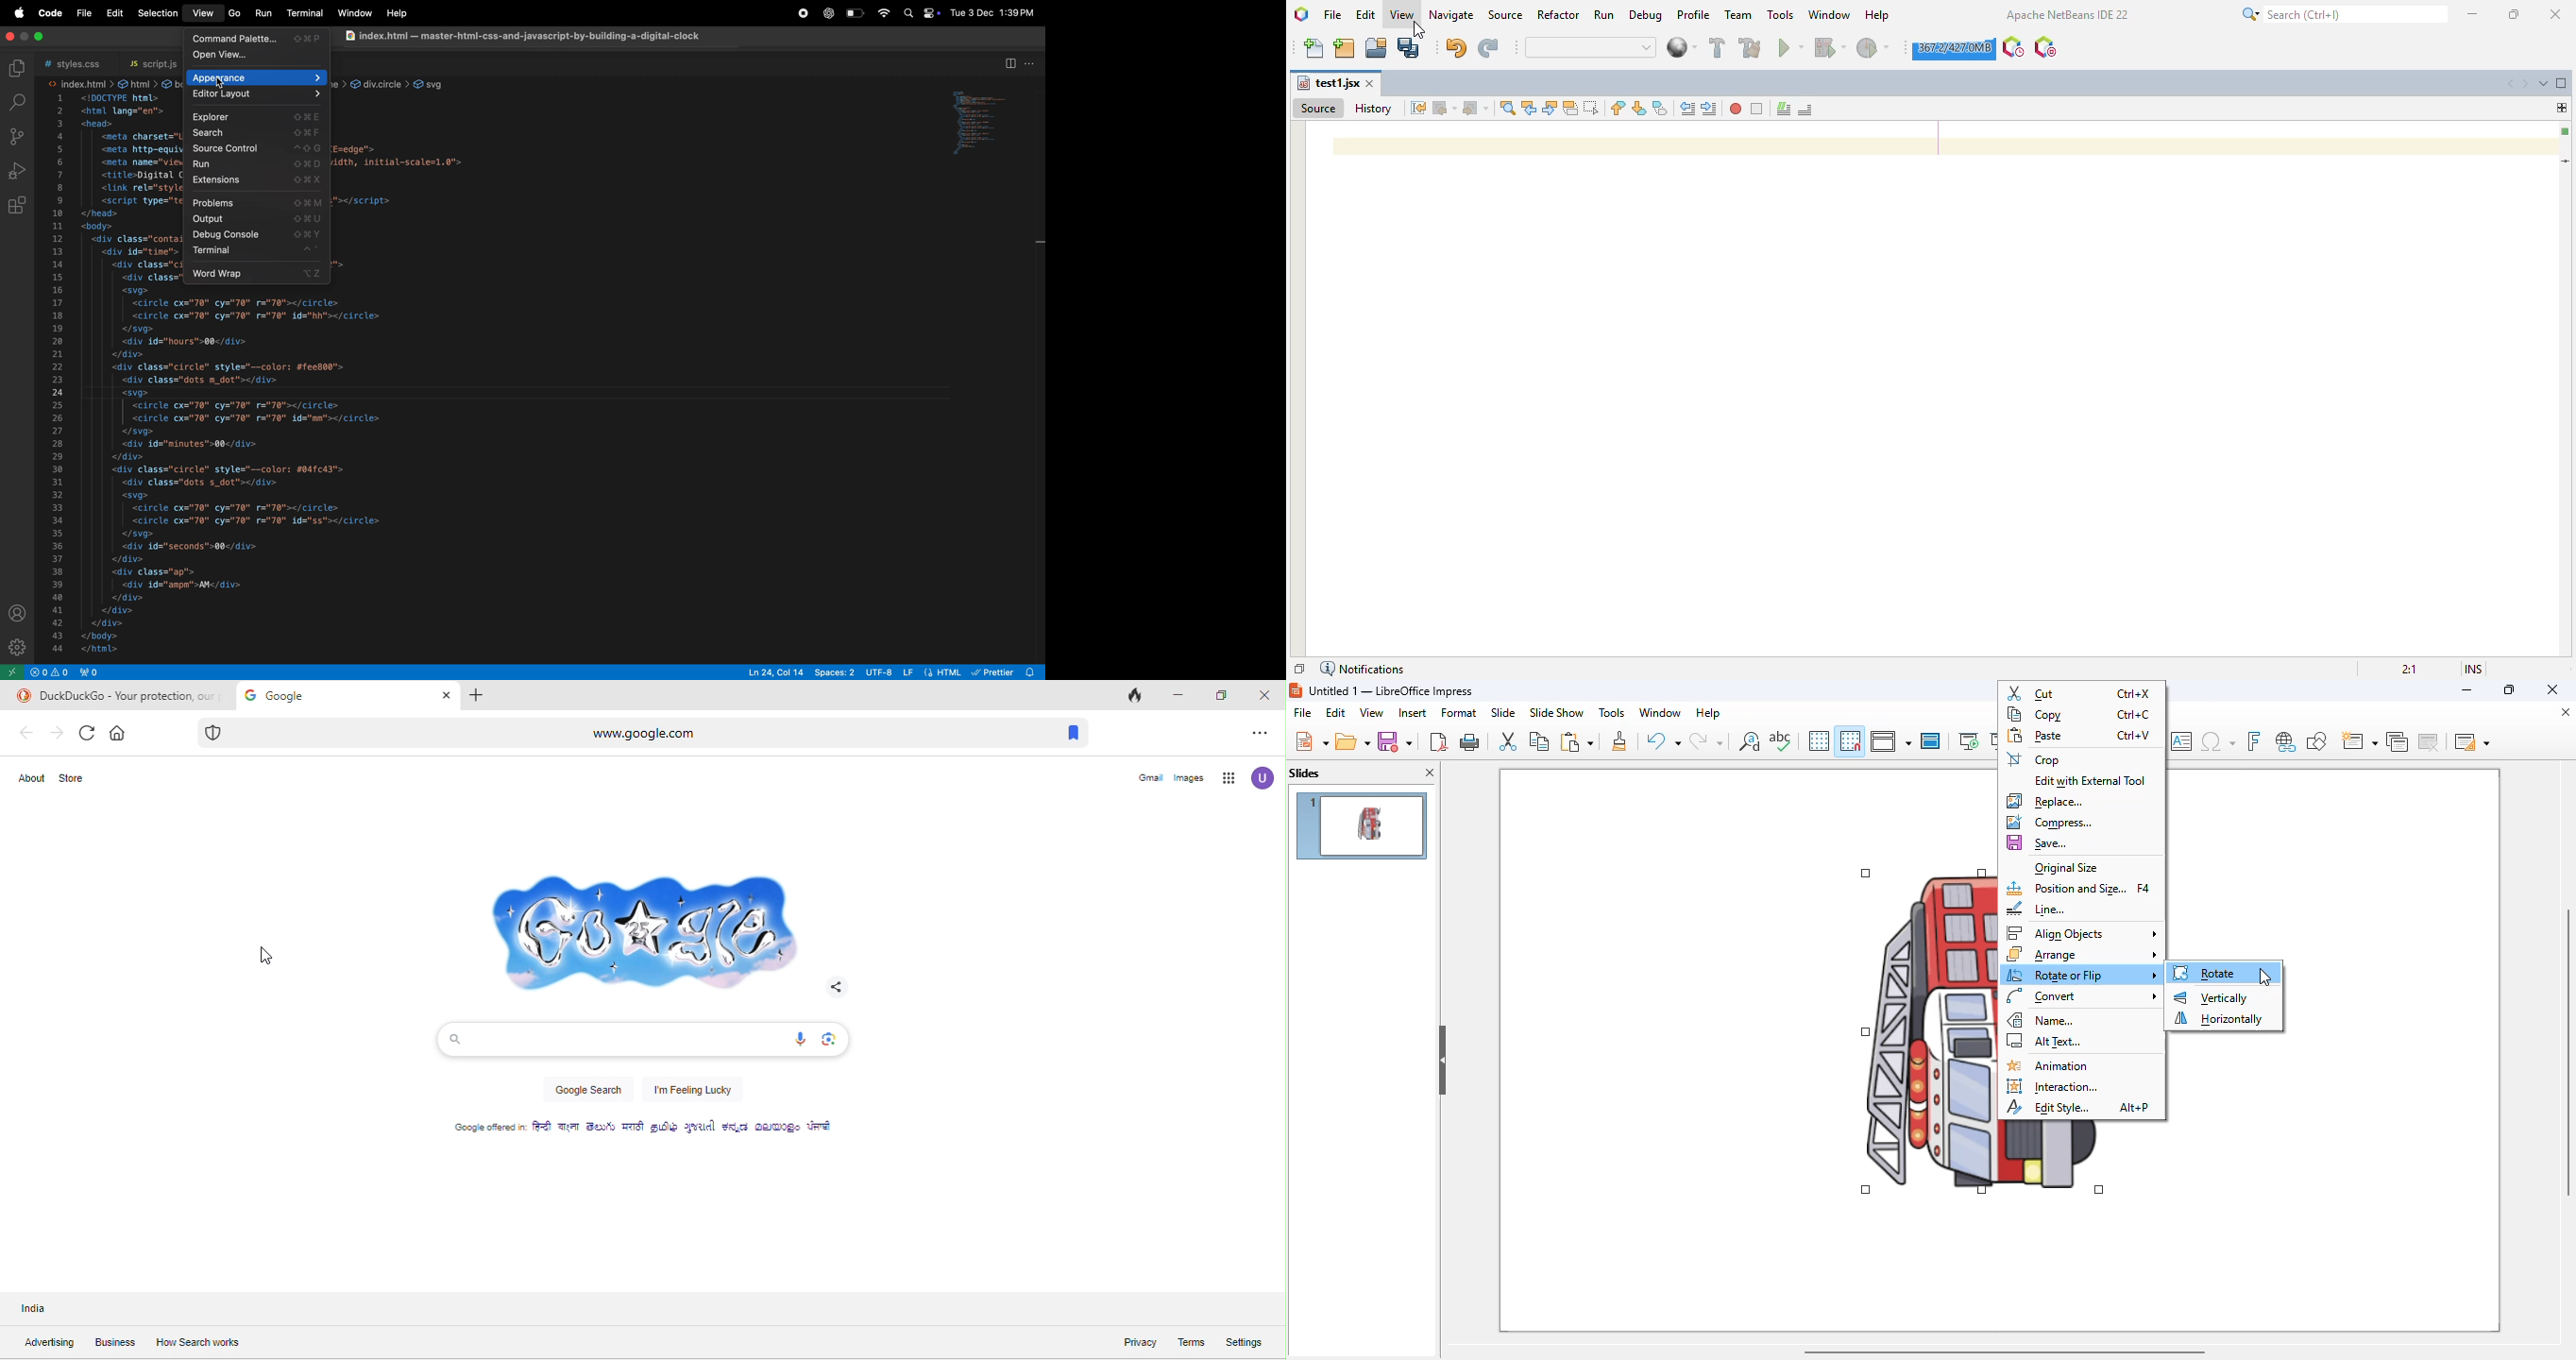 The image size is (2576, 1372). What do you see at coordinates (253, 253) in the screenshot?
I see `terminal` at bounding box center [253, 253].